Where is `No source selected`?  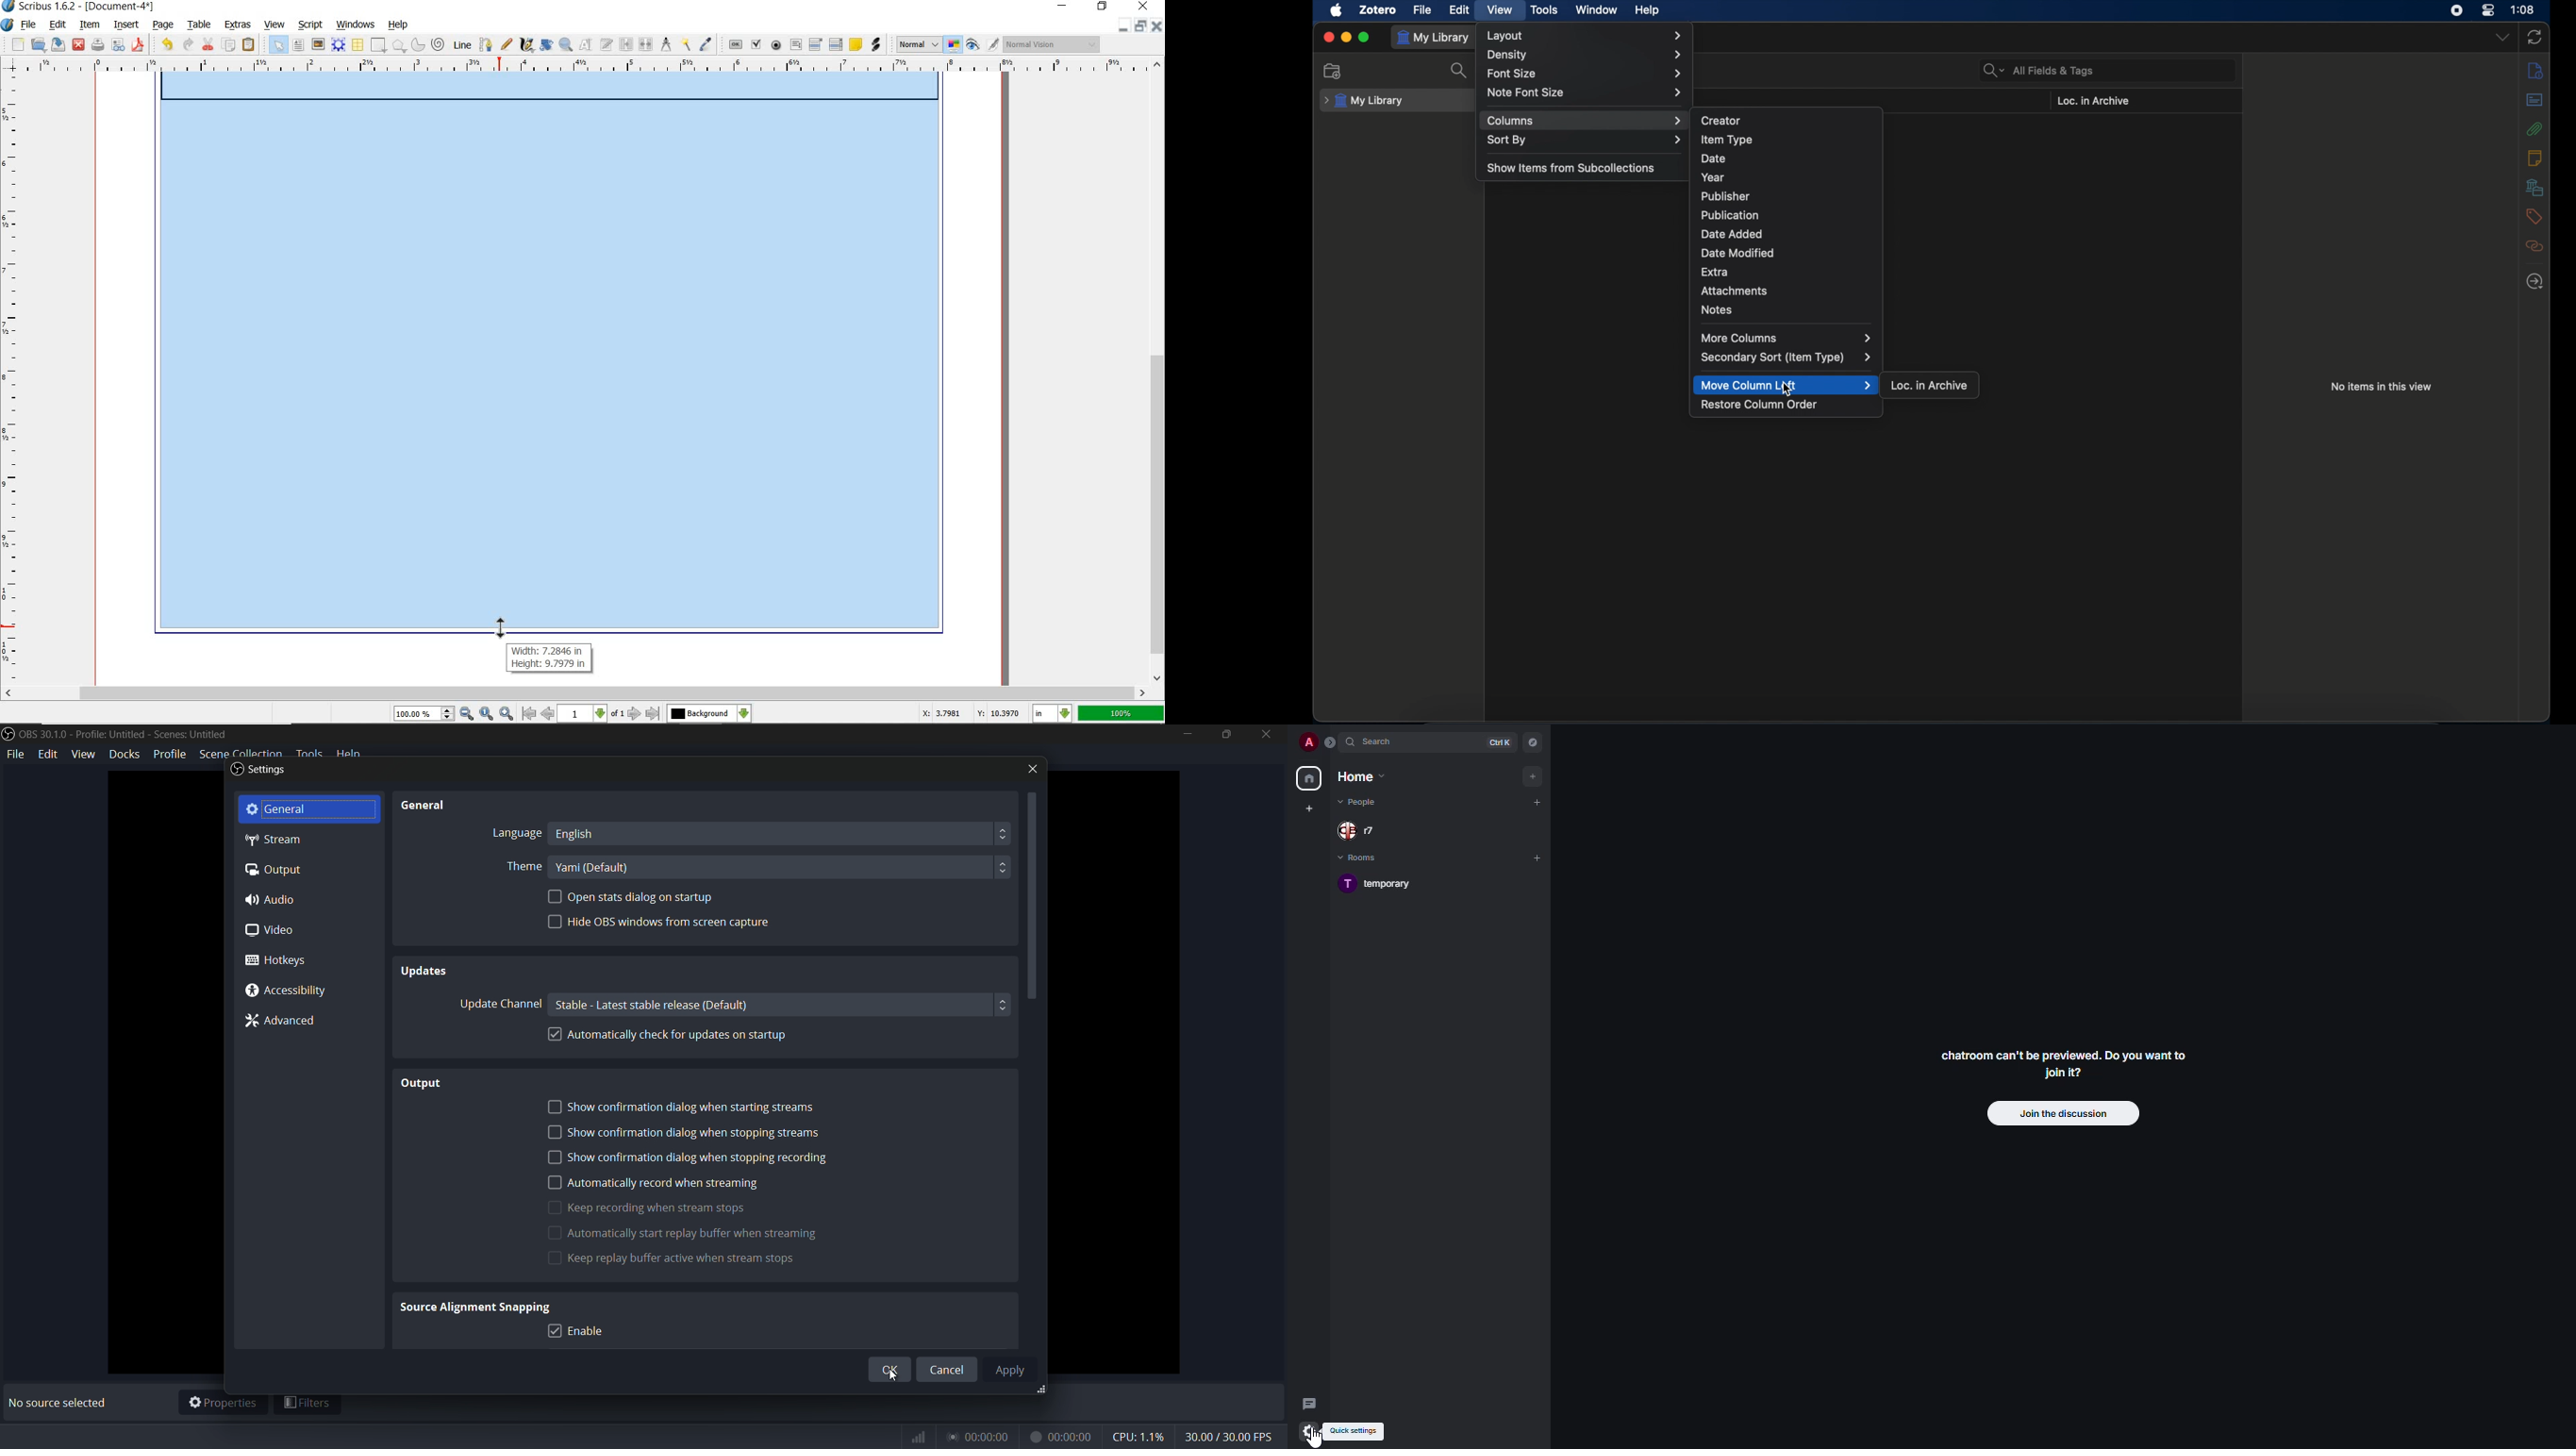
No source selected is located at coordinates (57, 1404).